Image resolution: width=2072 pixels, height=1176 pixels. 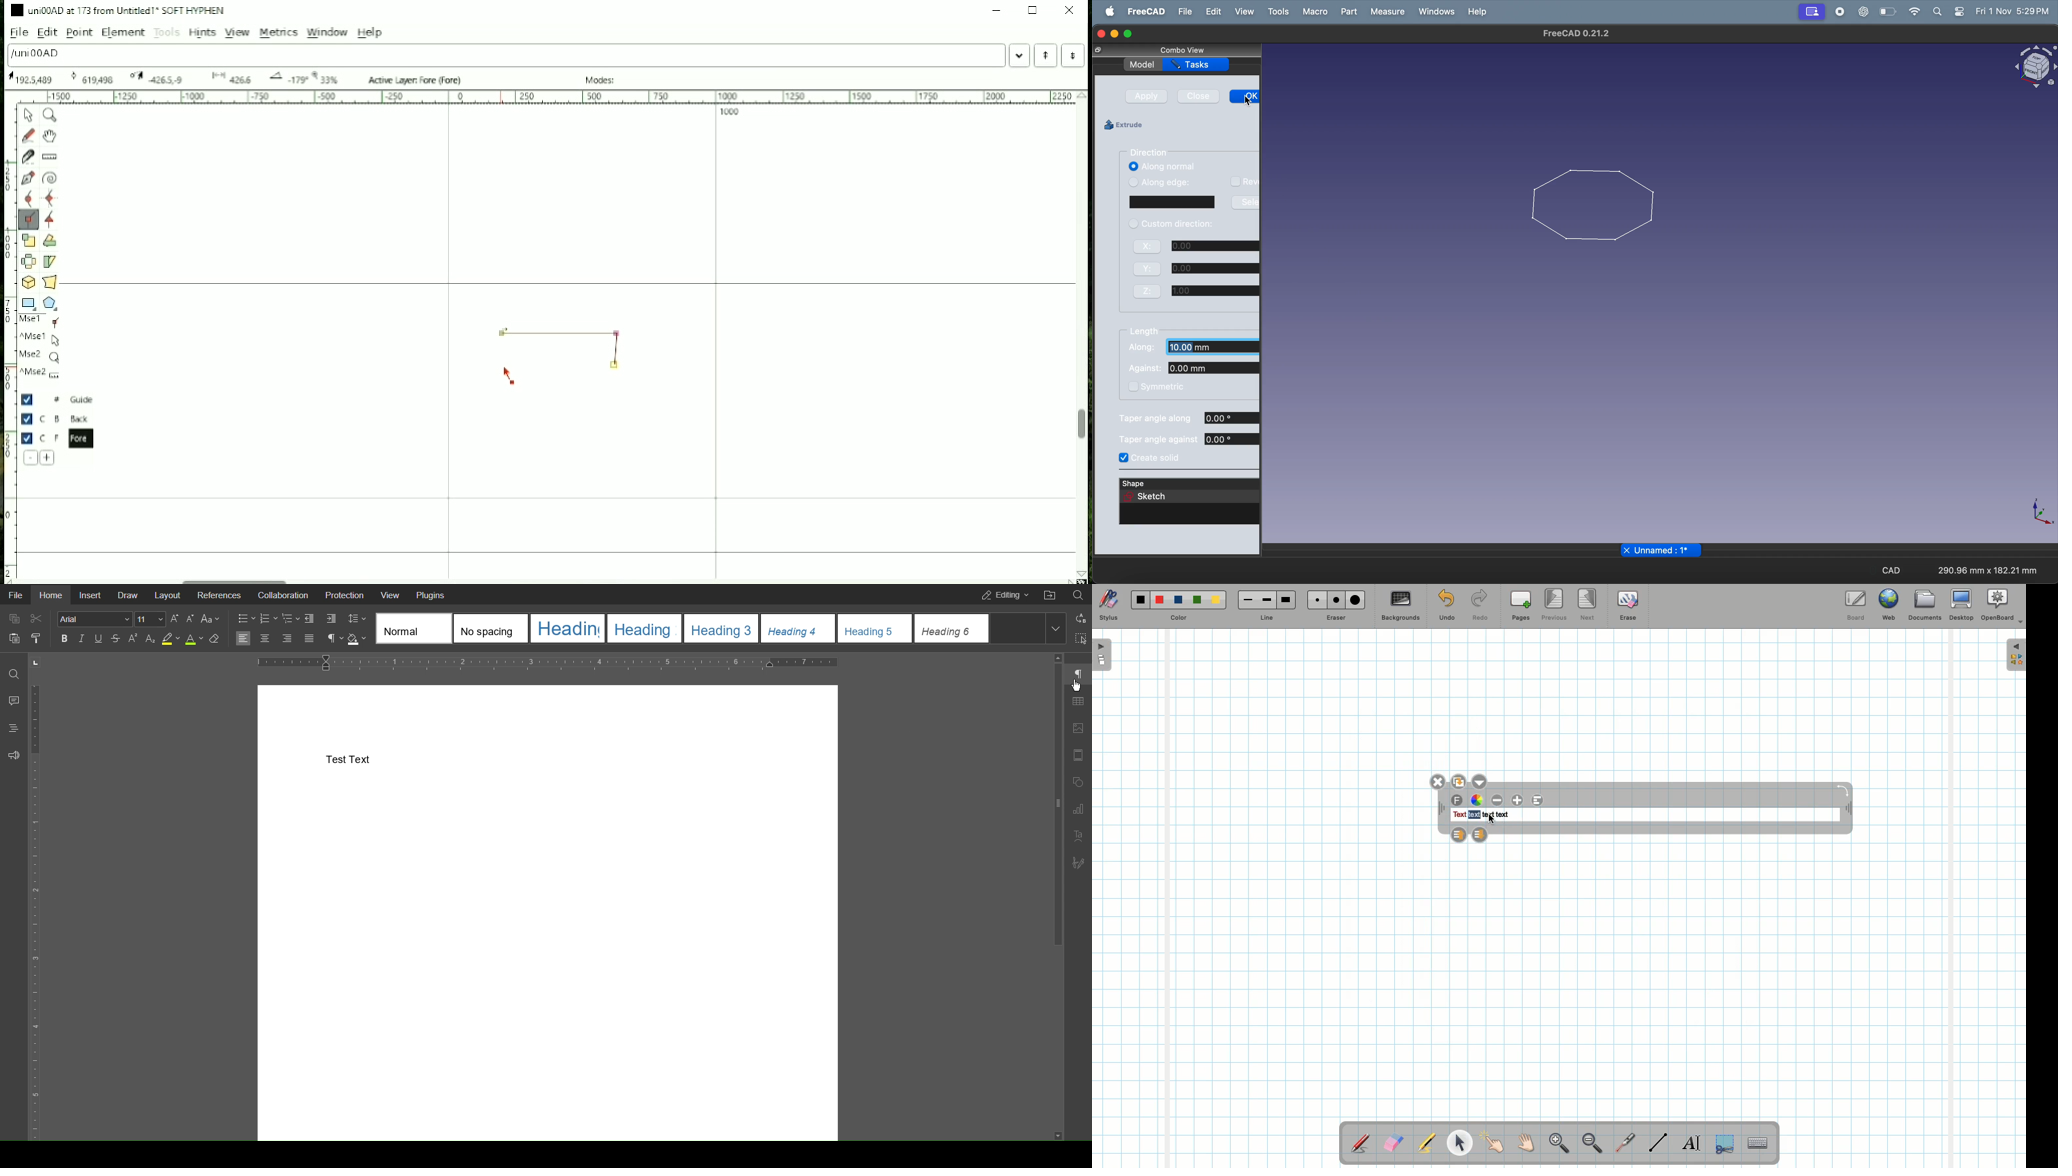 What do you see at coordinates (209, 619) in the screenshot?
I see `Text Cases` at bounding box center [209, 619].